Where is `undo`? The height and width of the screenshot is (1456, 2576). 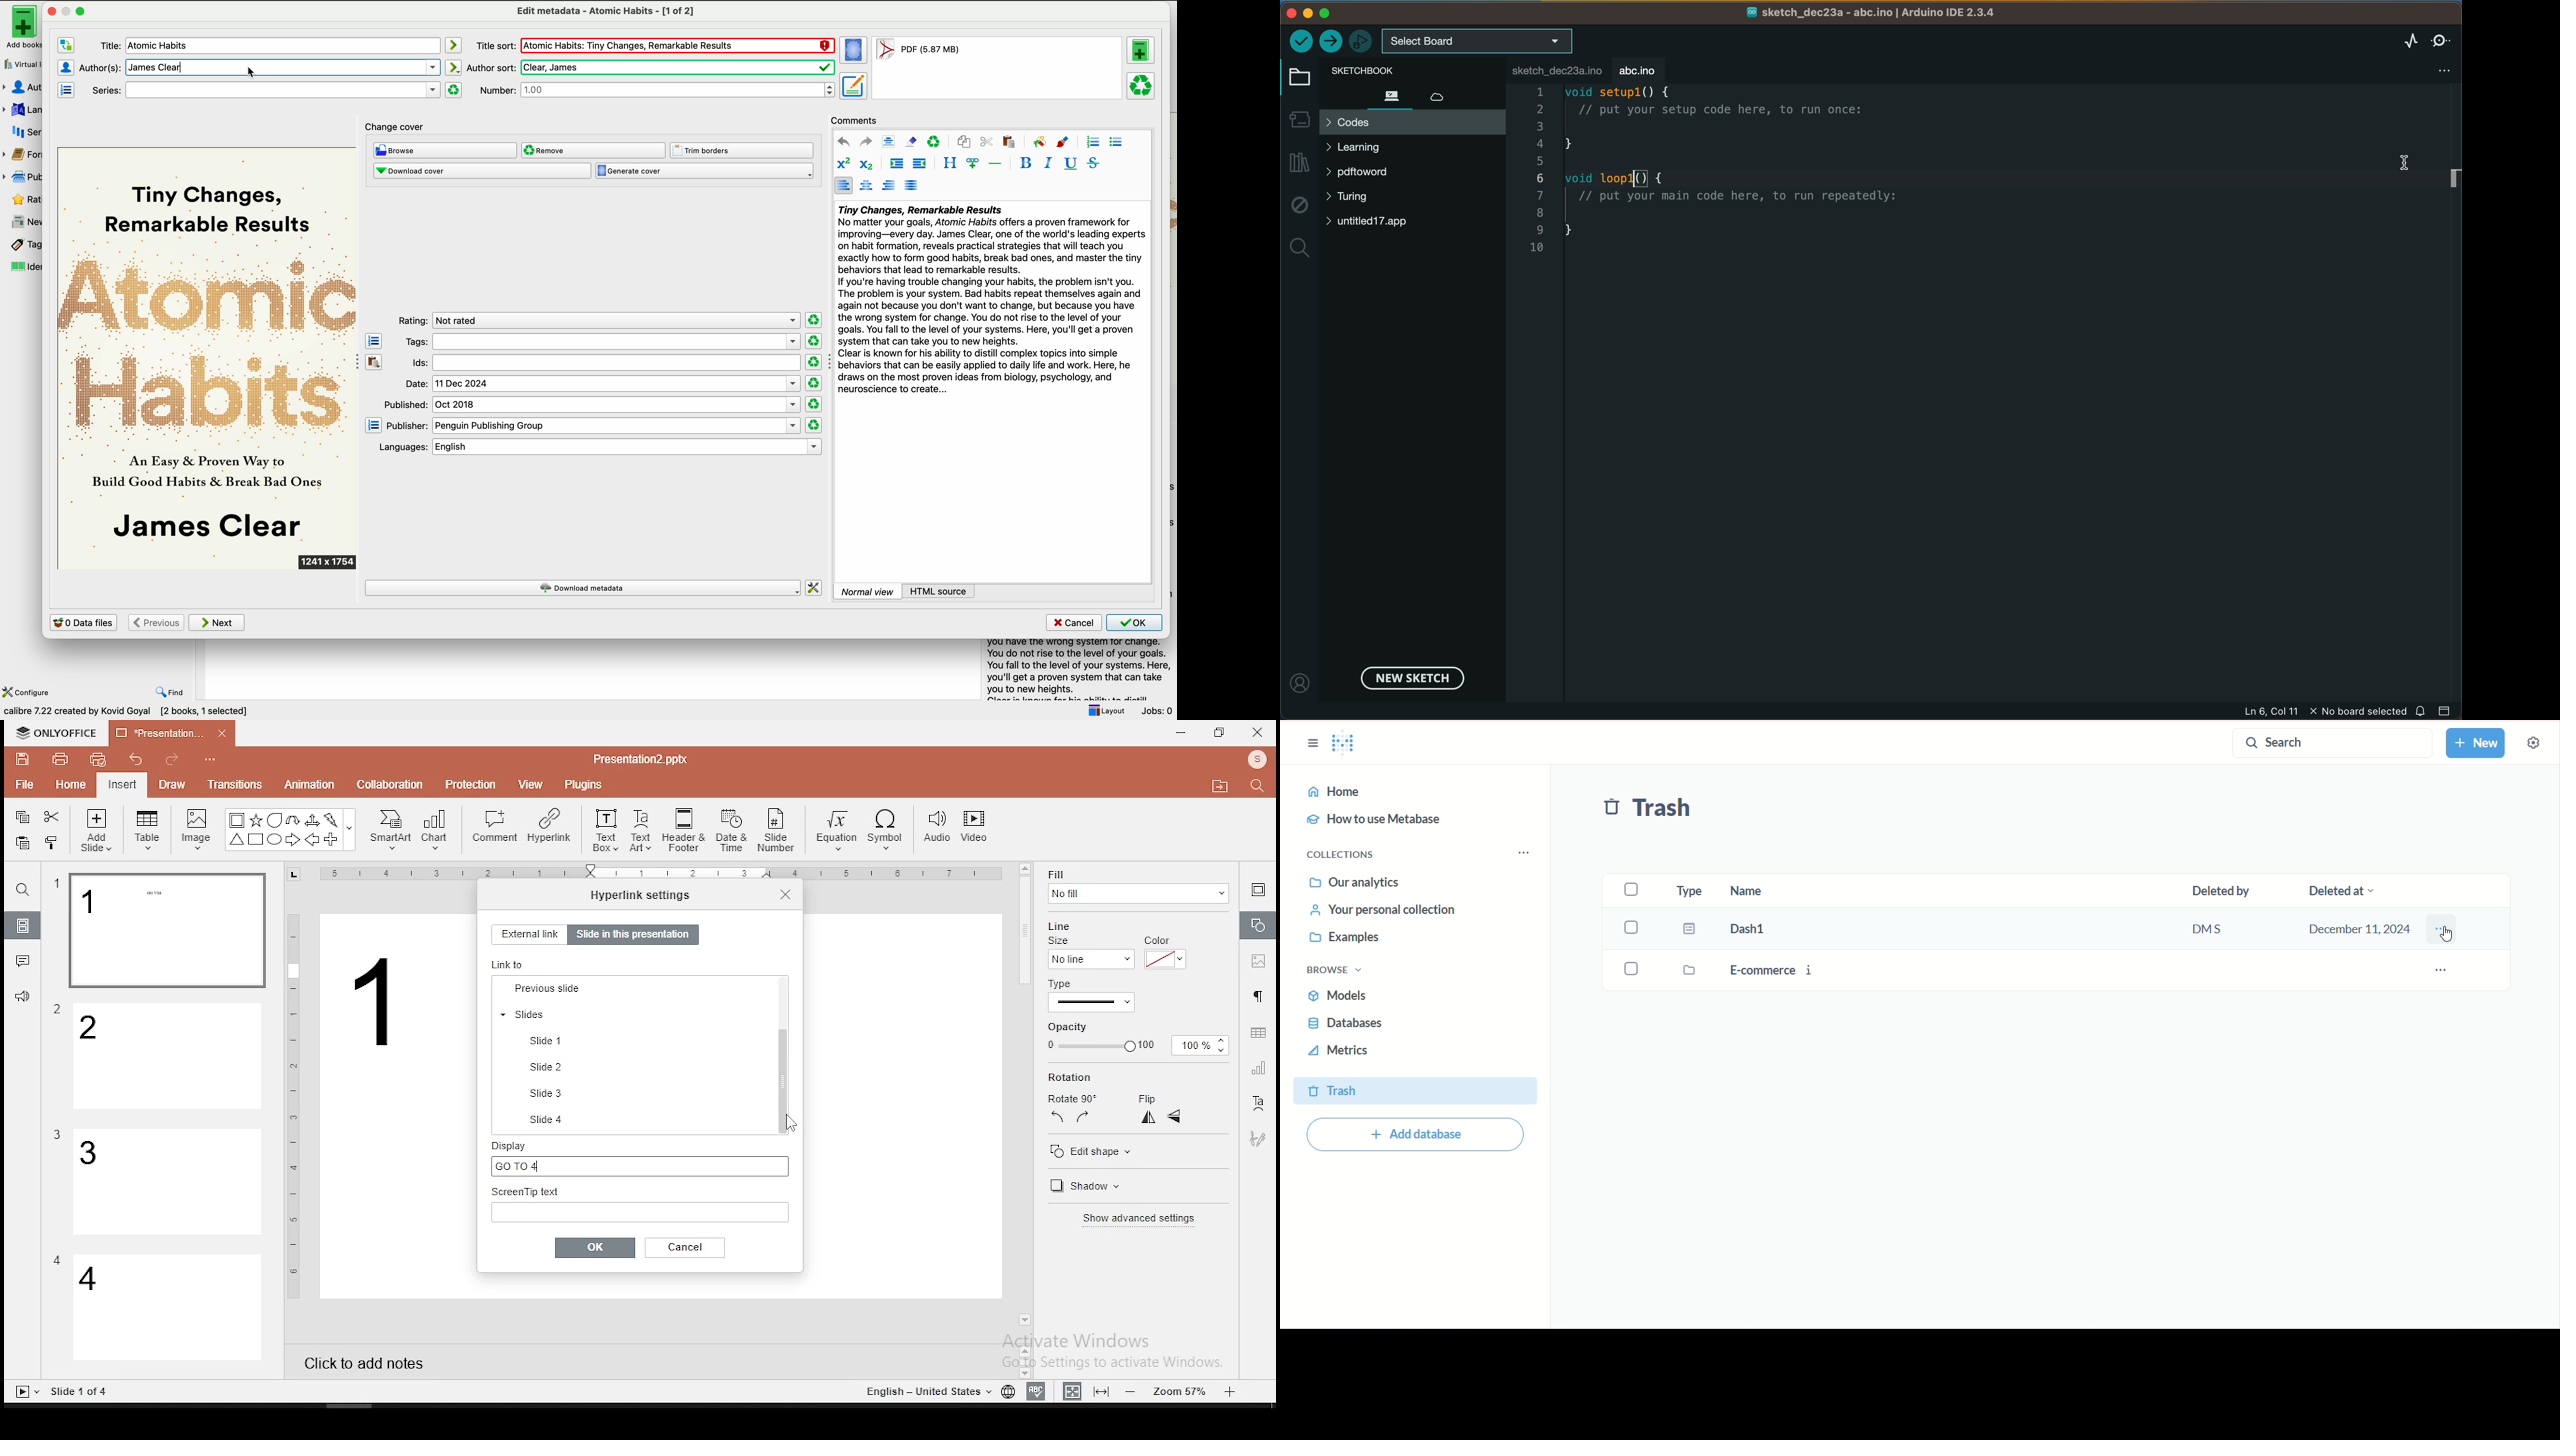
undo is located at coordinates (844, 141).